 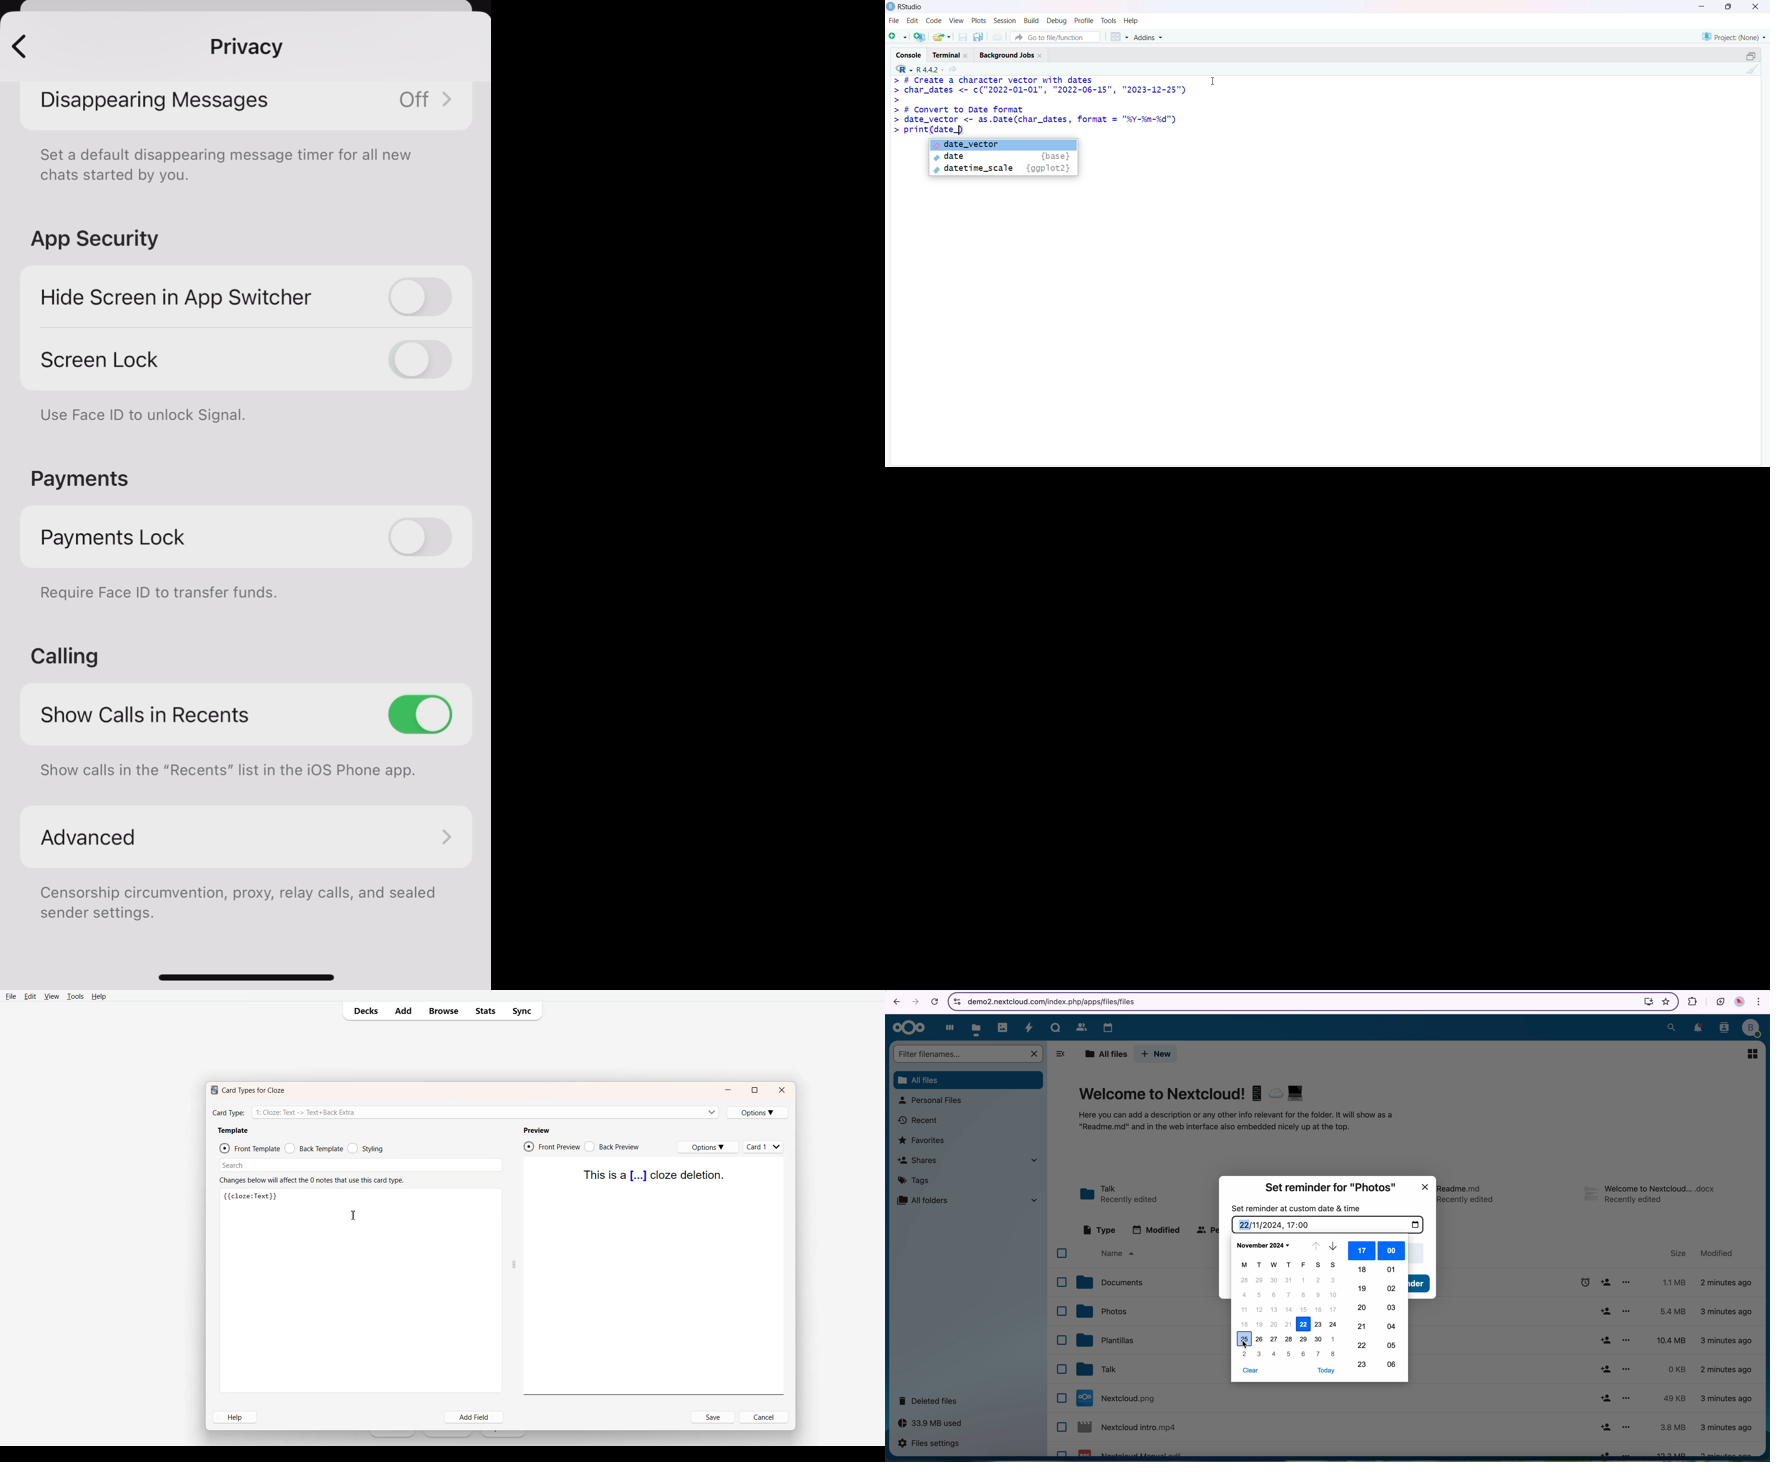 I want to click on 28, so click(x=1289, y=1340).